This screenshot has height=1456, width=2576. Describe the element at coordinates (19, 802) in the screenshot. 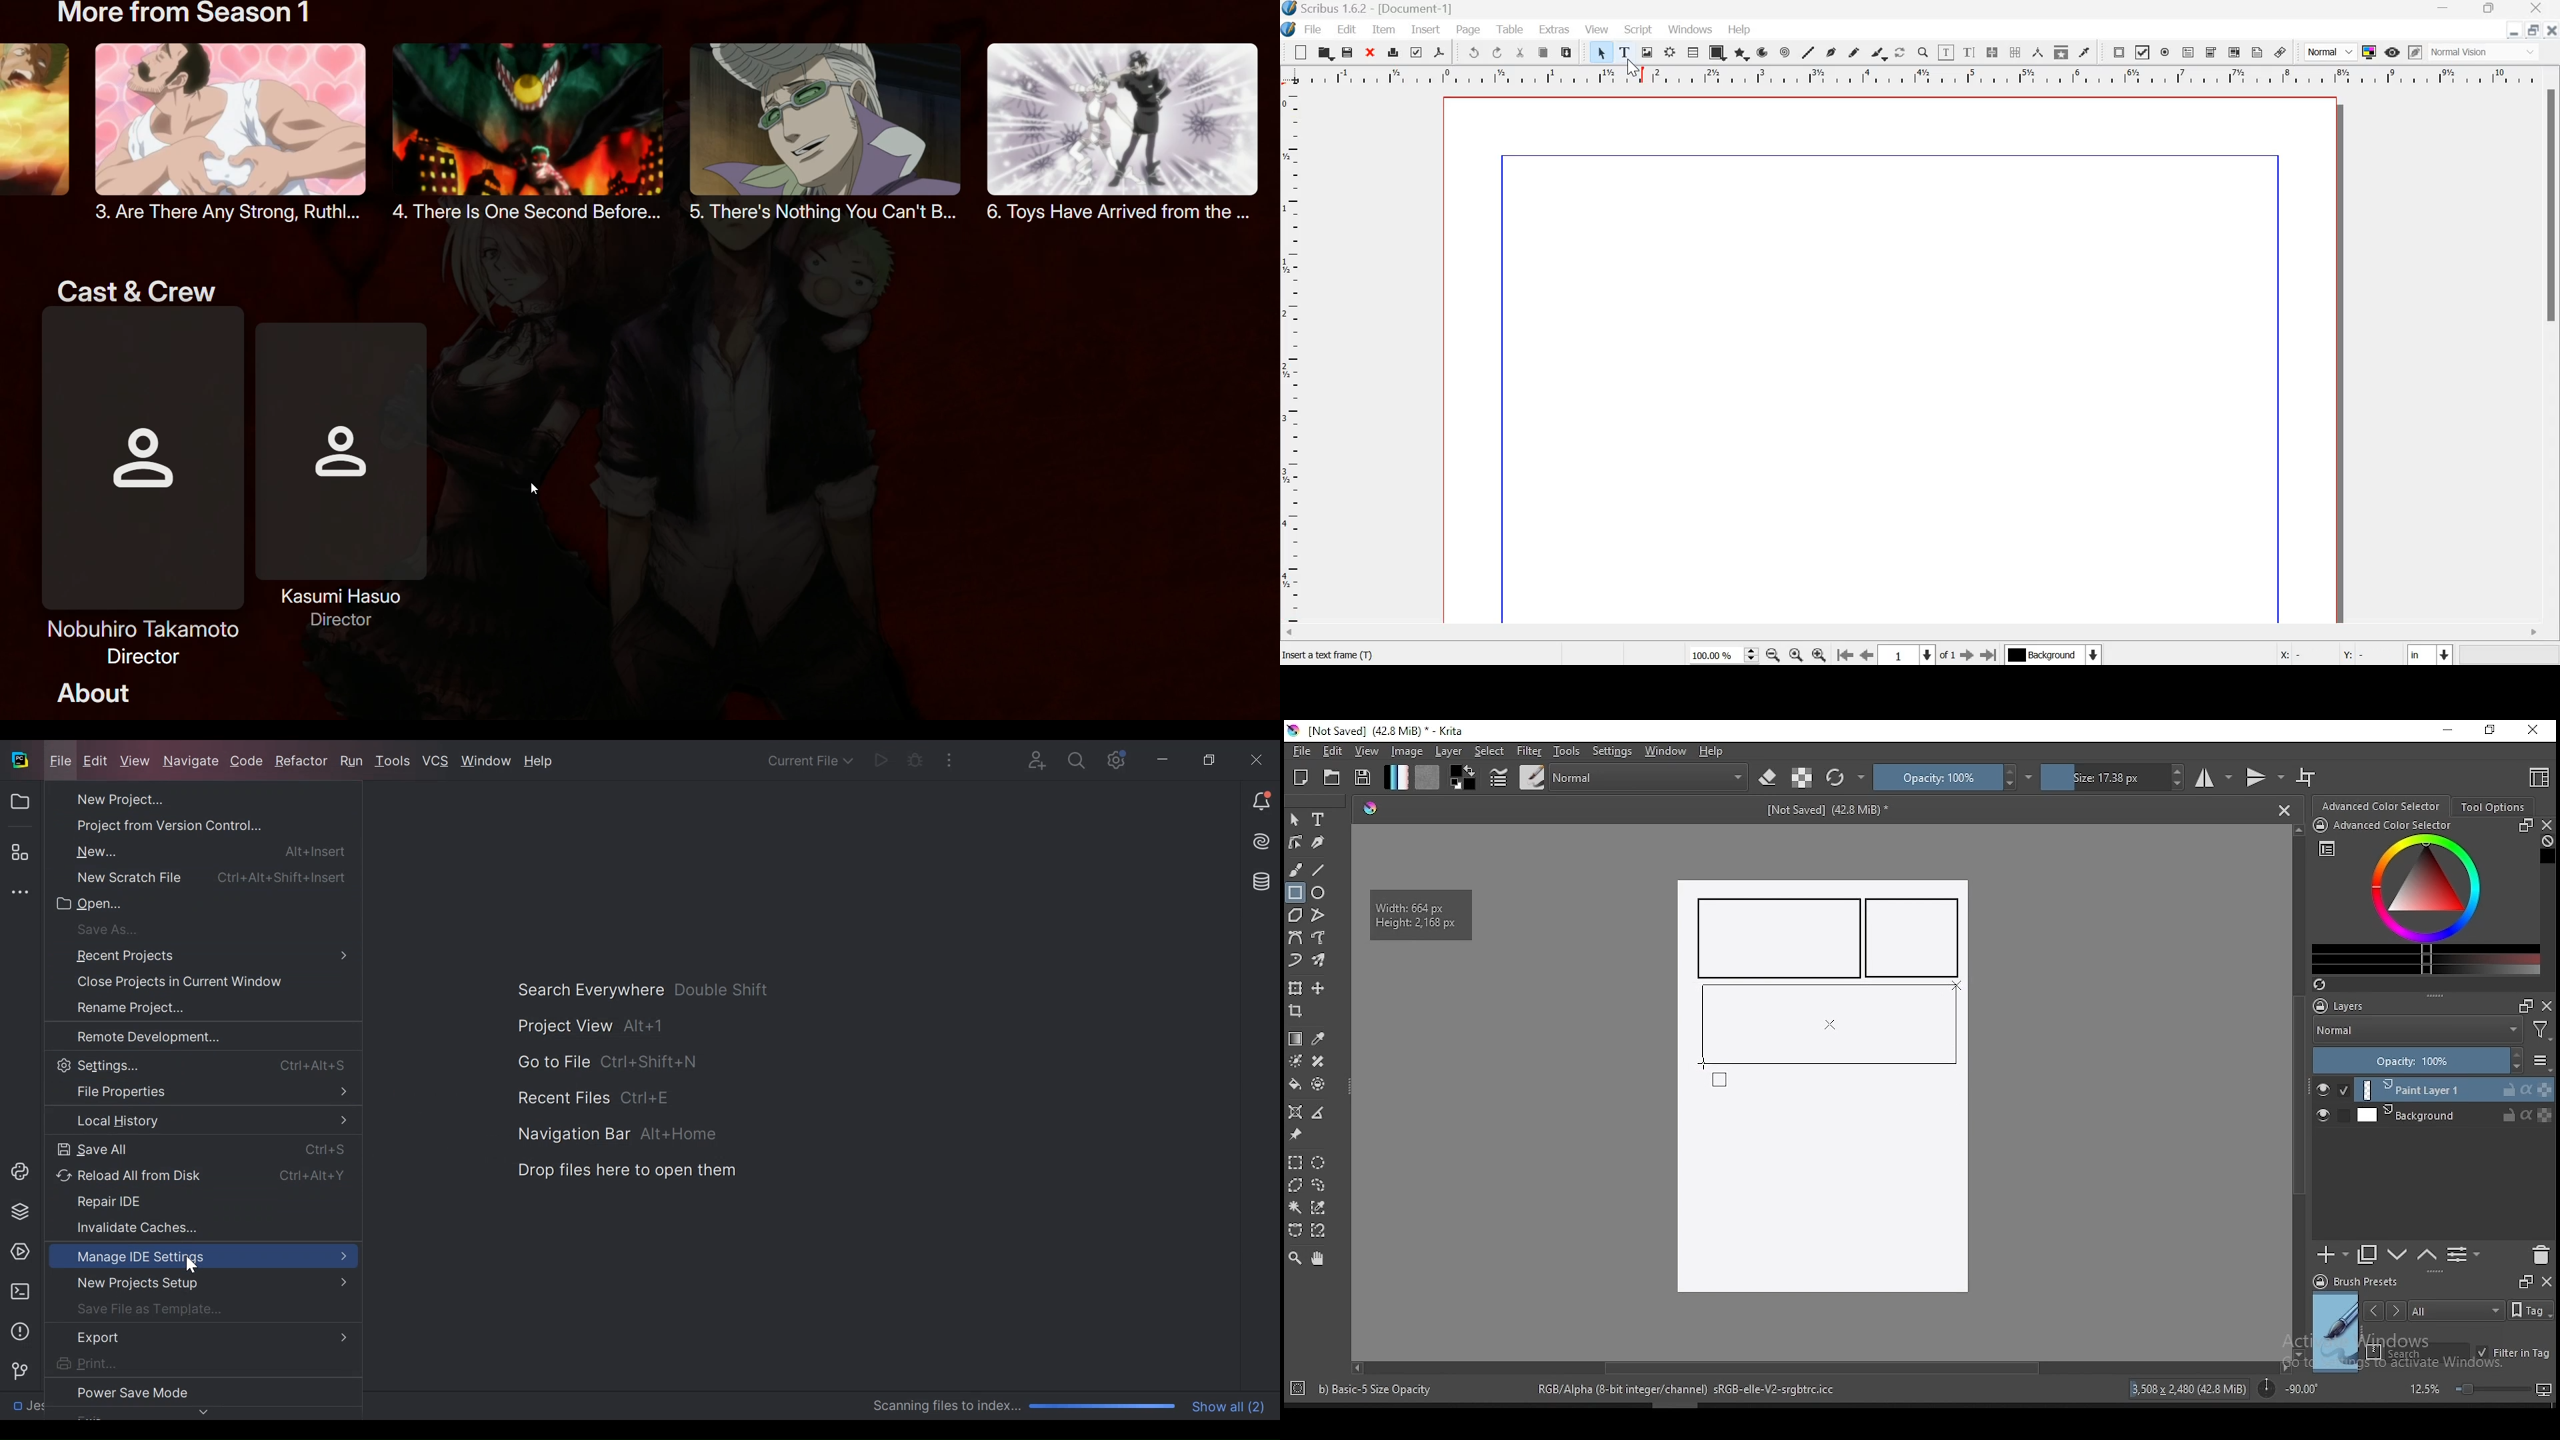

I see `Project View` at that location.